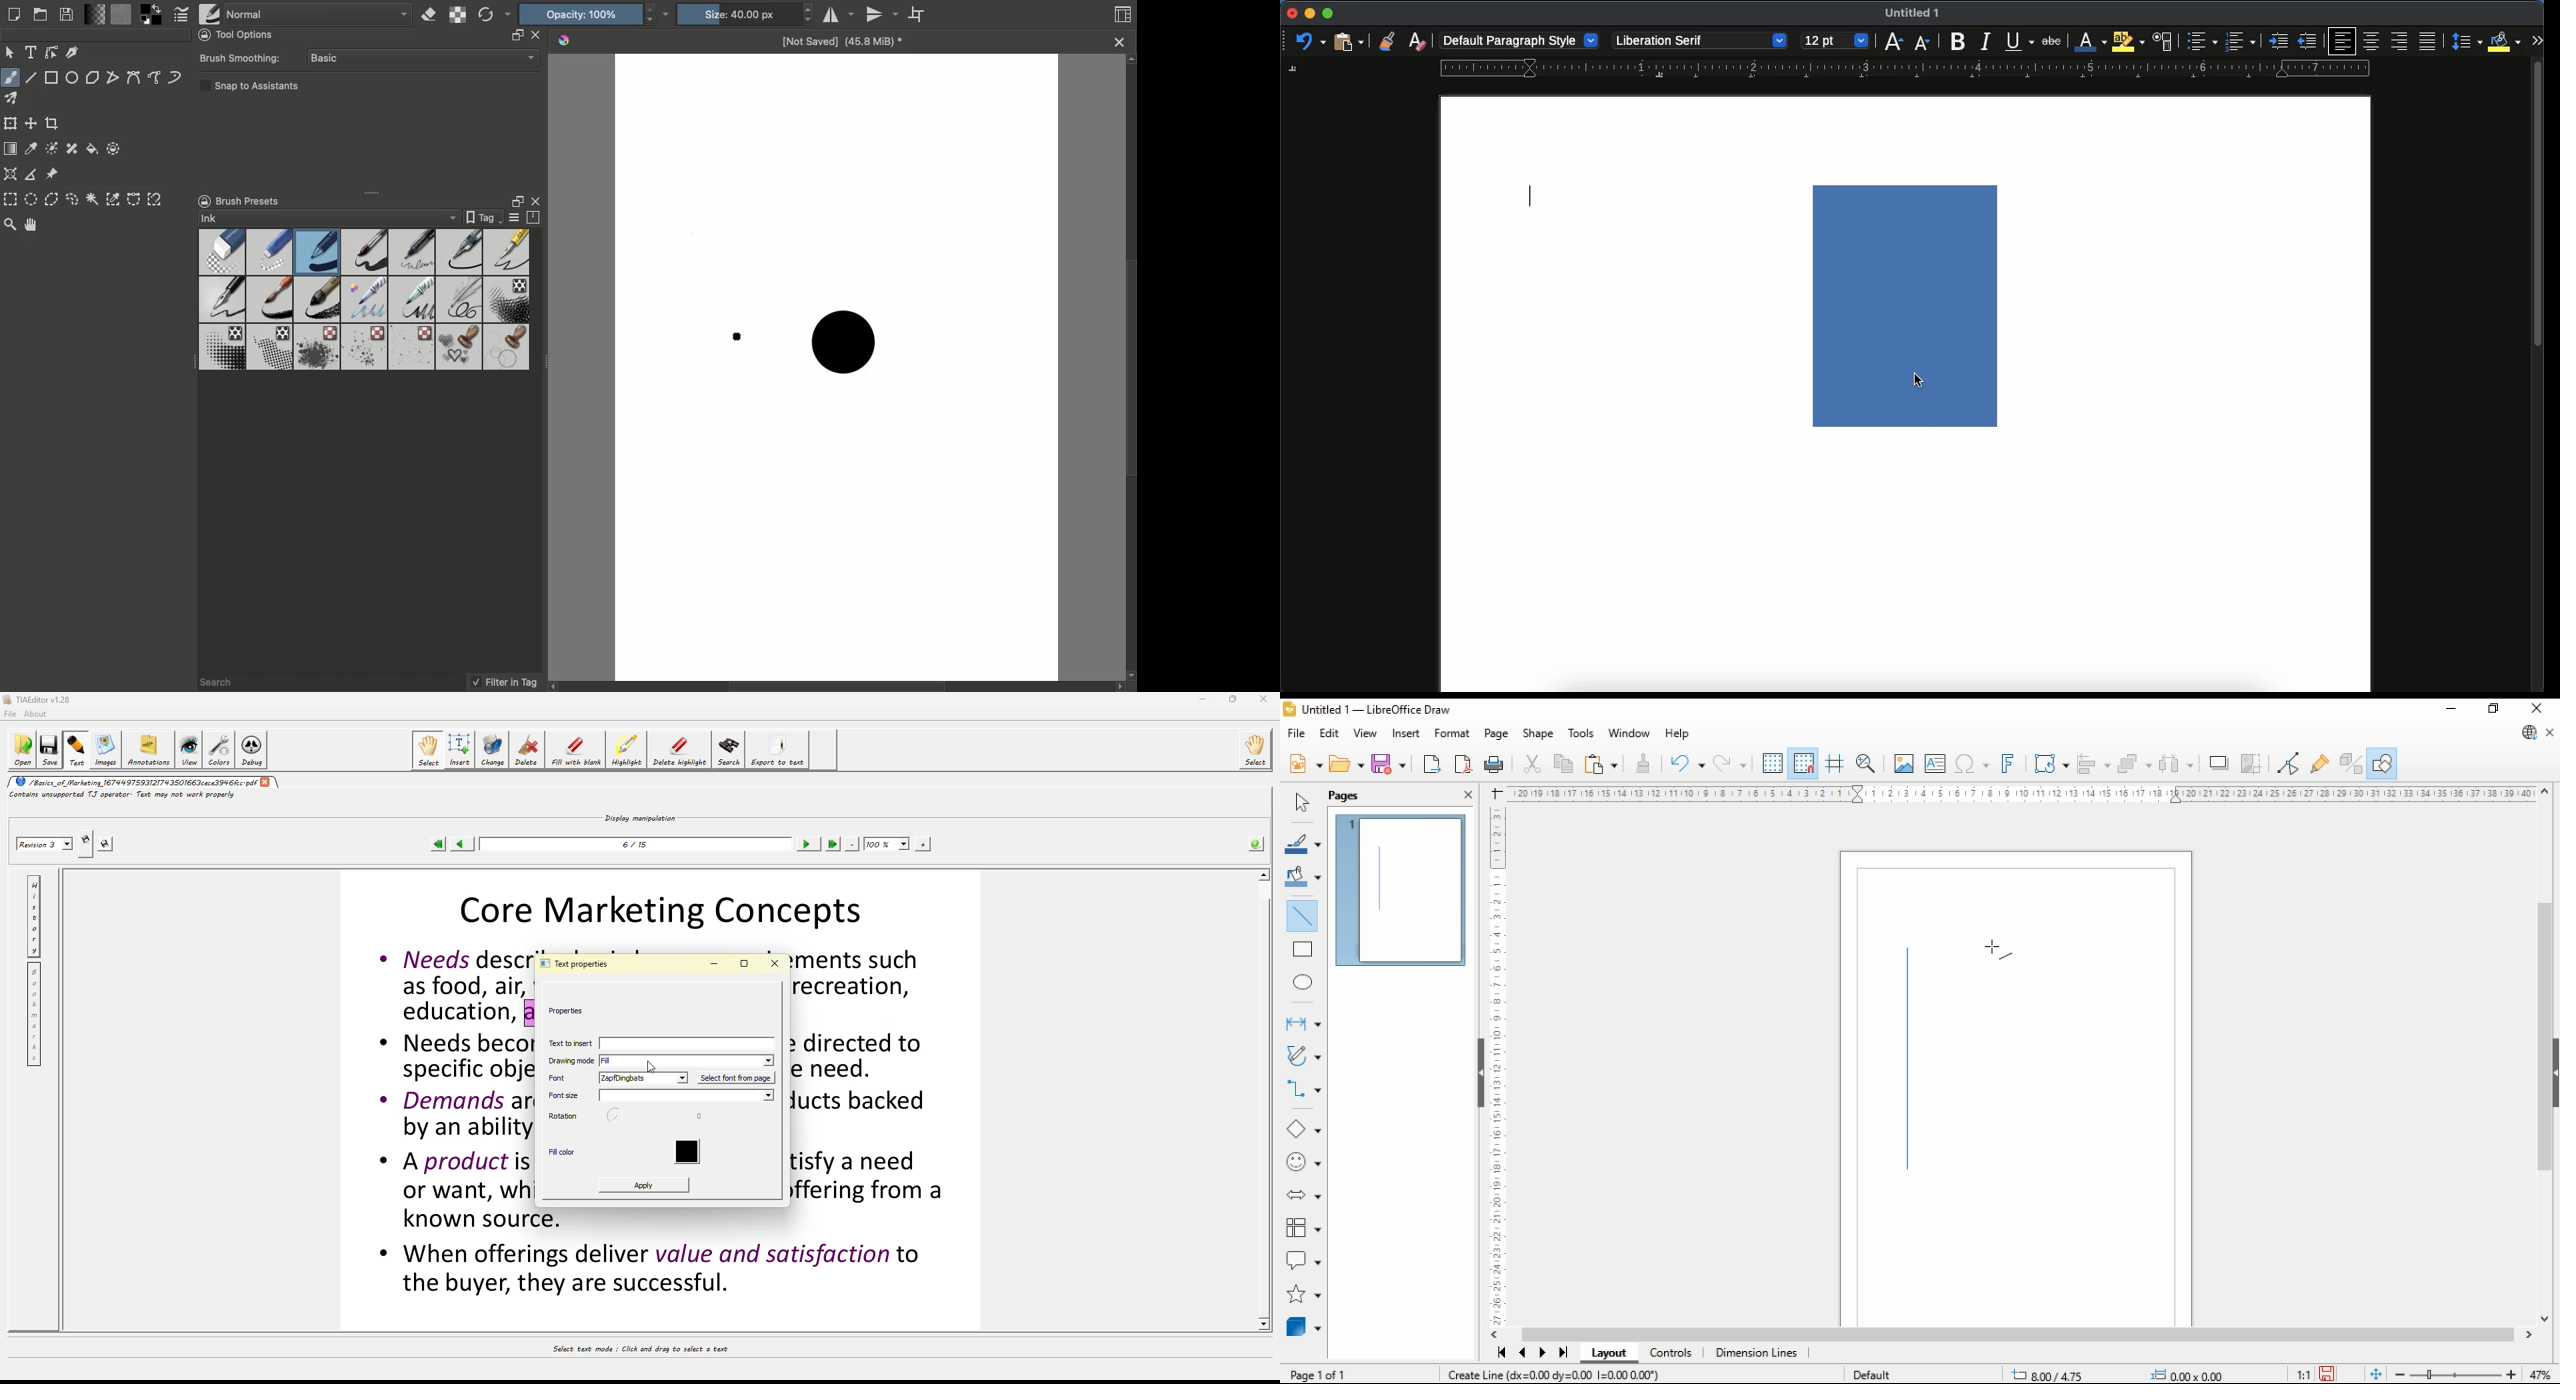 Image resolution: width=2576 pixels, height=1400 pixels. I want to click on Fill patterns, so click(122, 17).